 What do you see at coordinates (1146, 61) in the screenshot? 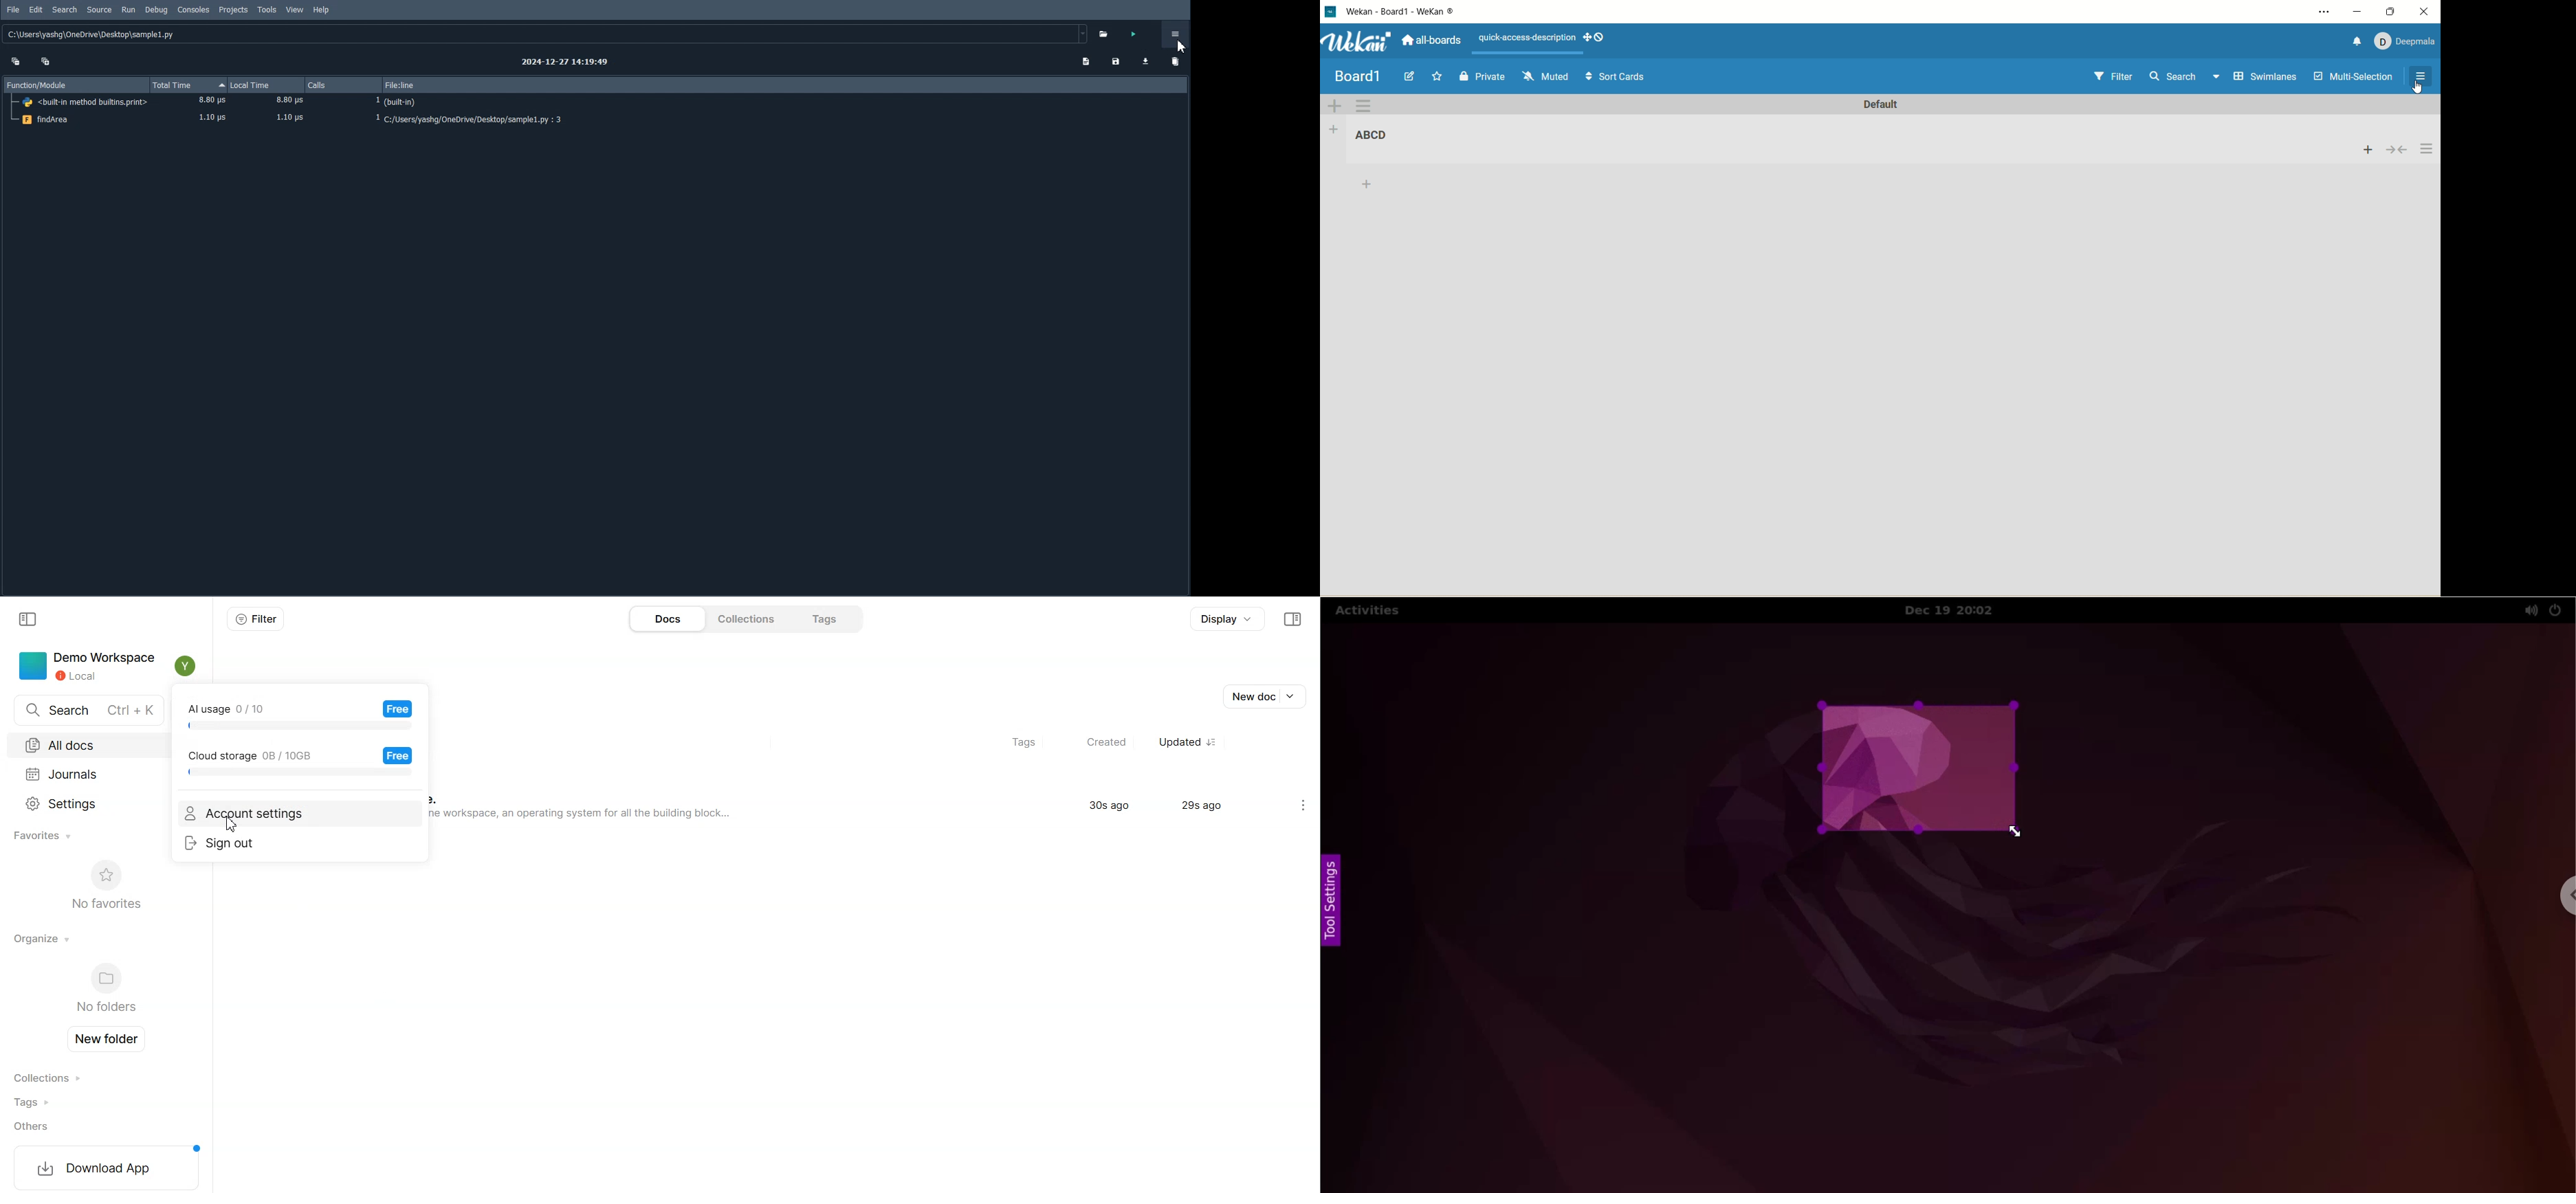
I see `Load profiling data for comparison` at bounding box center [1146, 61].